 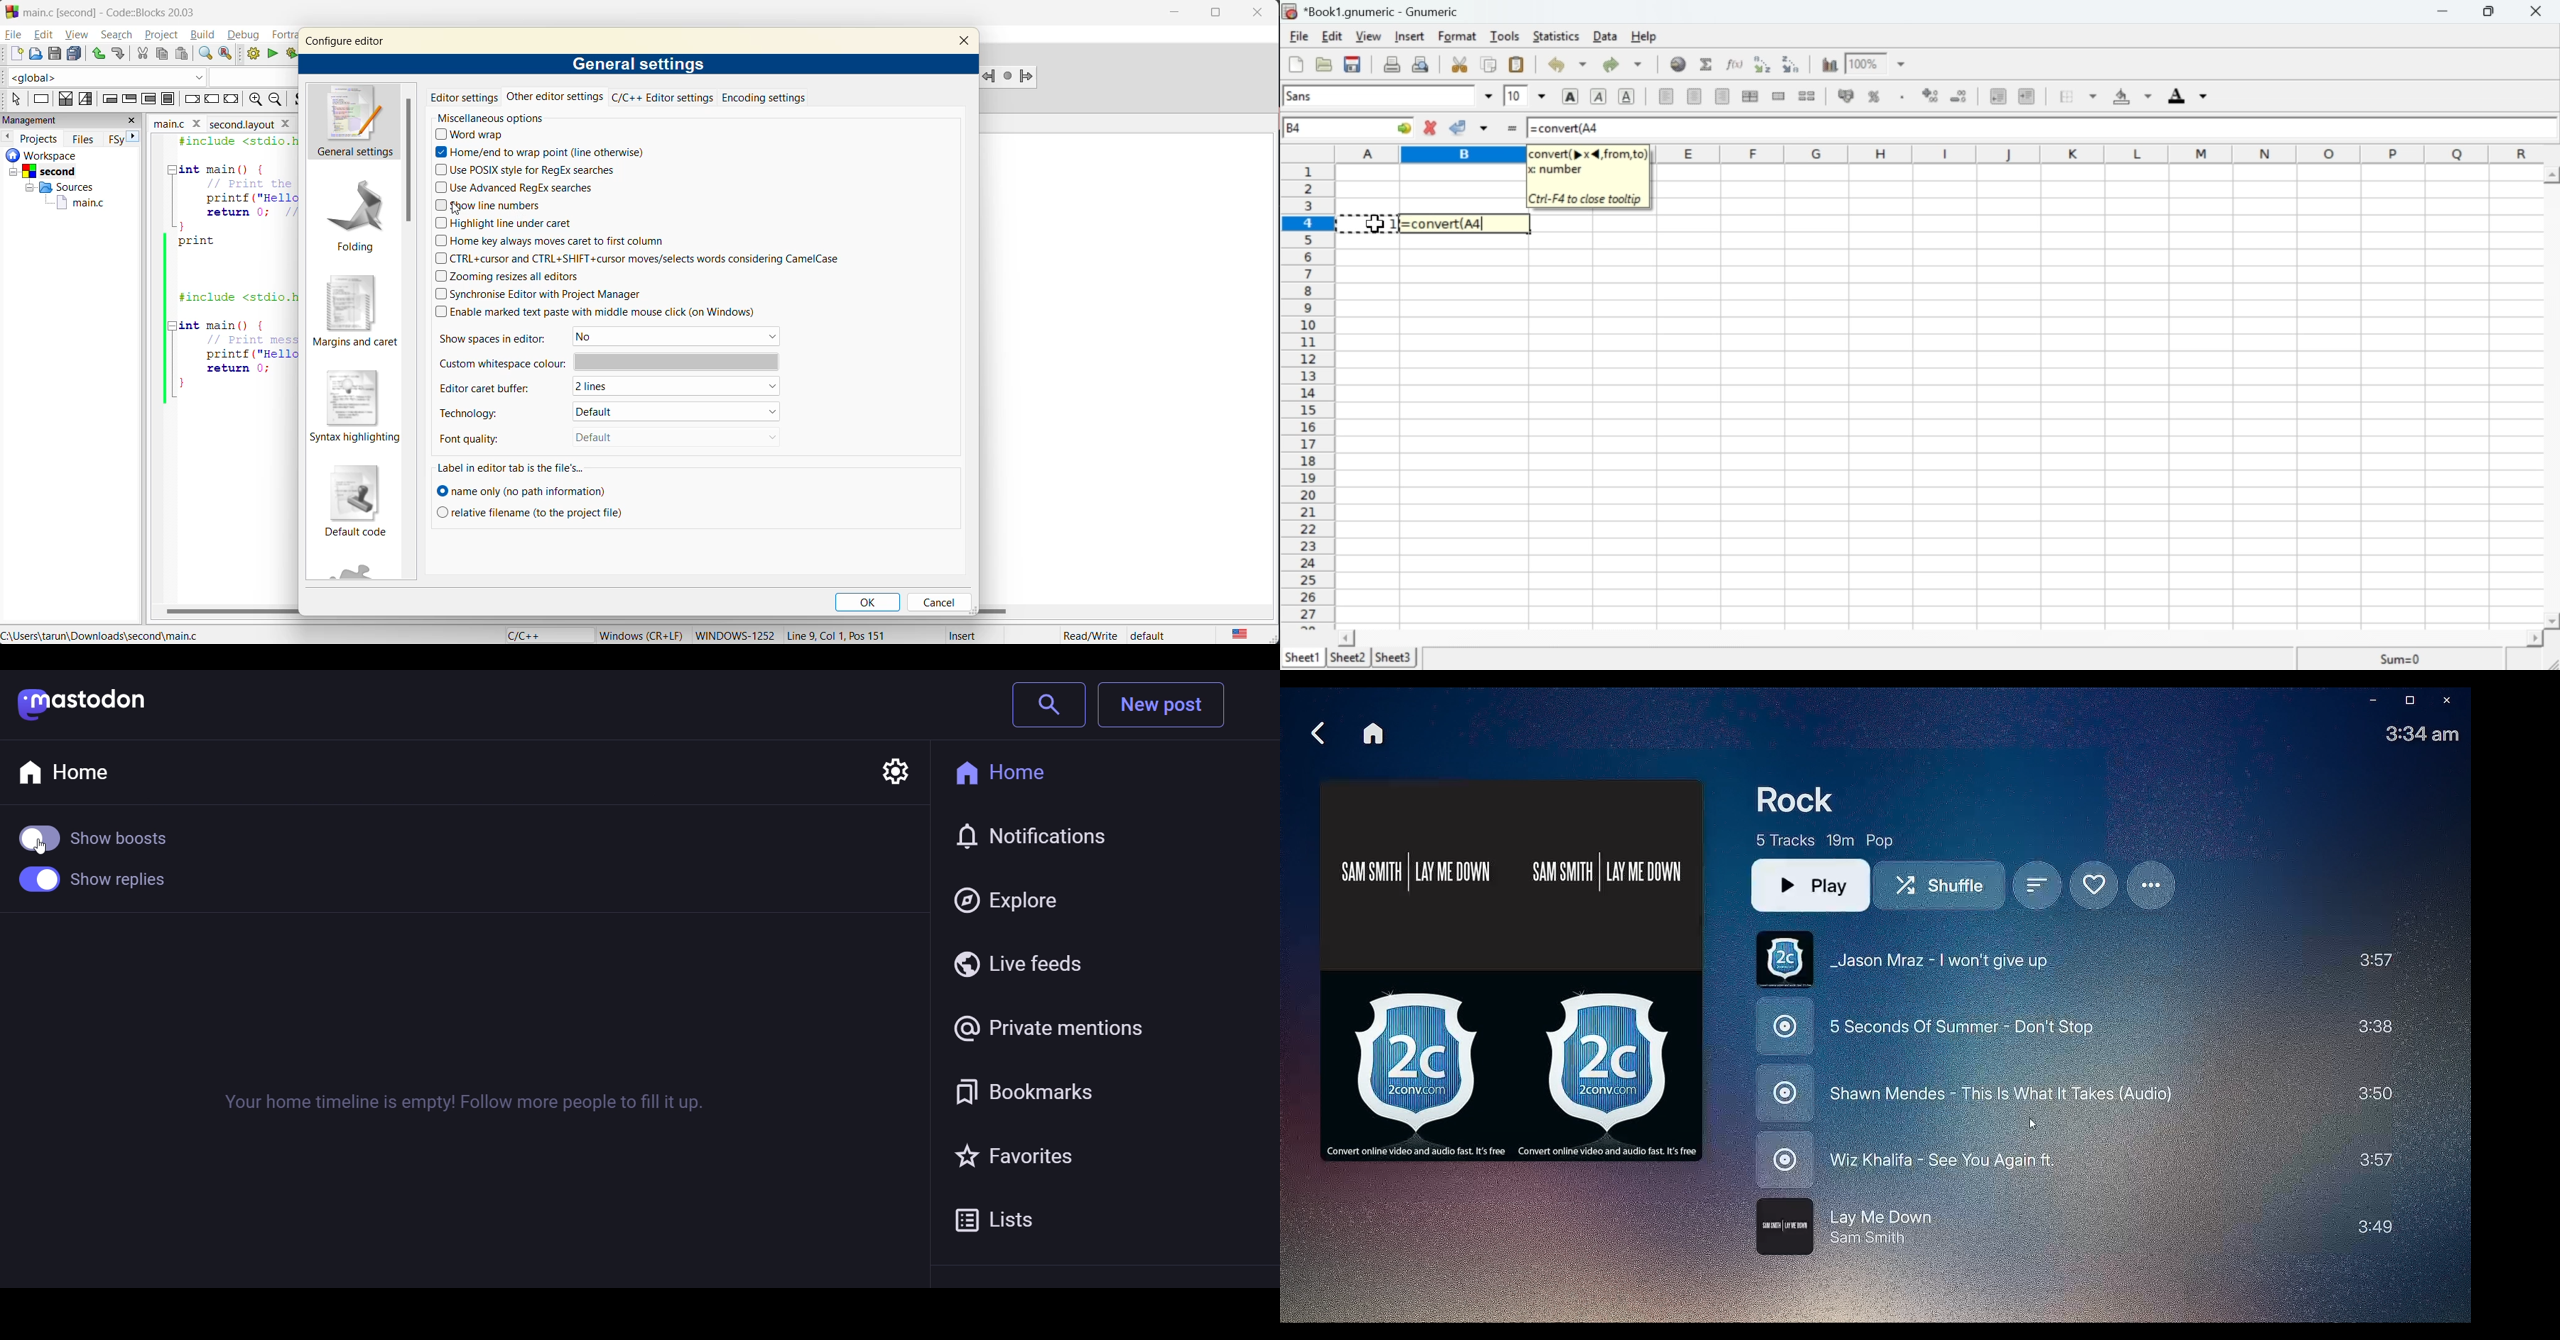 What do you see at coordinates (2552, 621) in the screenshot?
I see `scroll down` at bounding box center [2552, 621].